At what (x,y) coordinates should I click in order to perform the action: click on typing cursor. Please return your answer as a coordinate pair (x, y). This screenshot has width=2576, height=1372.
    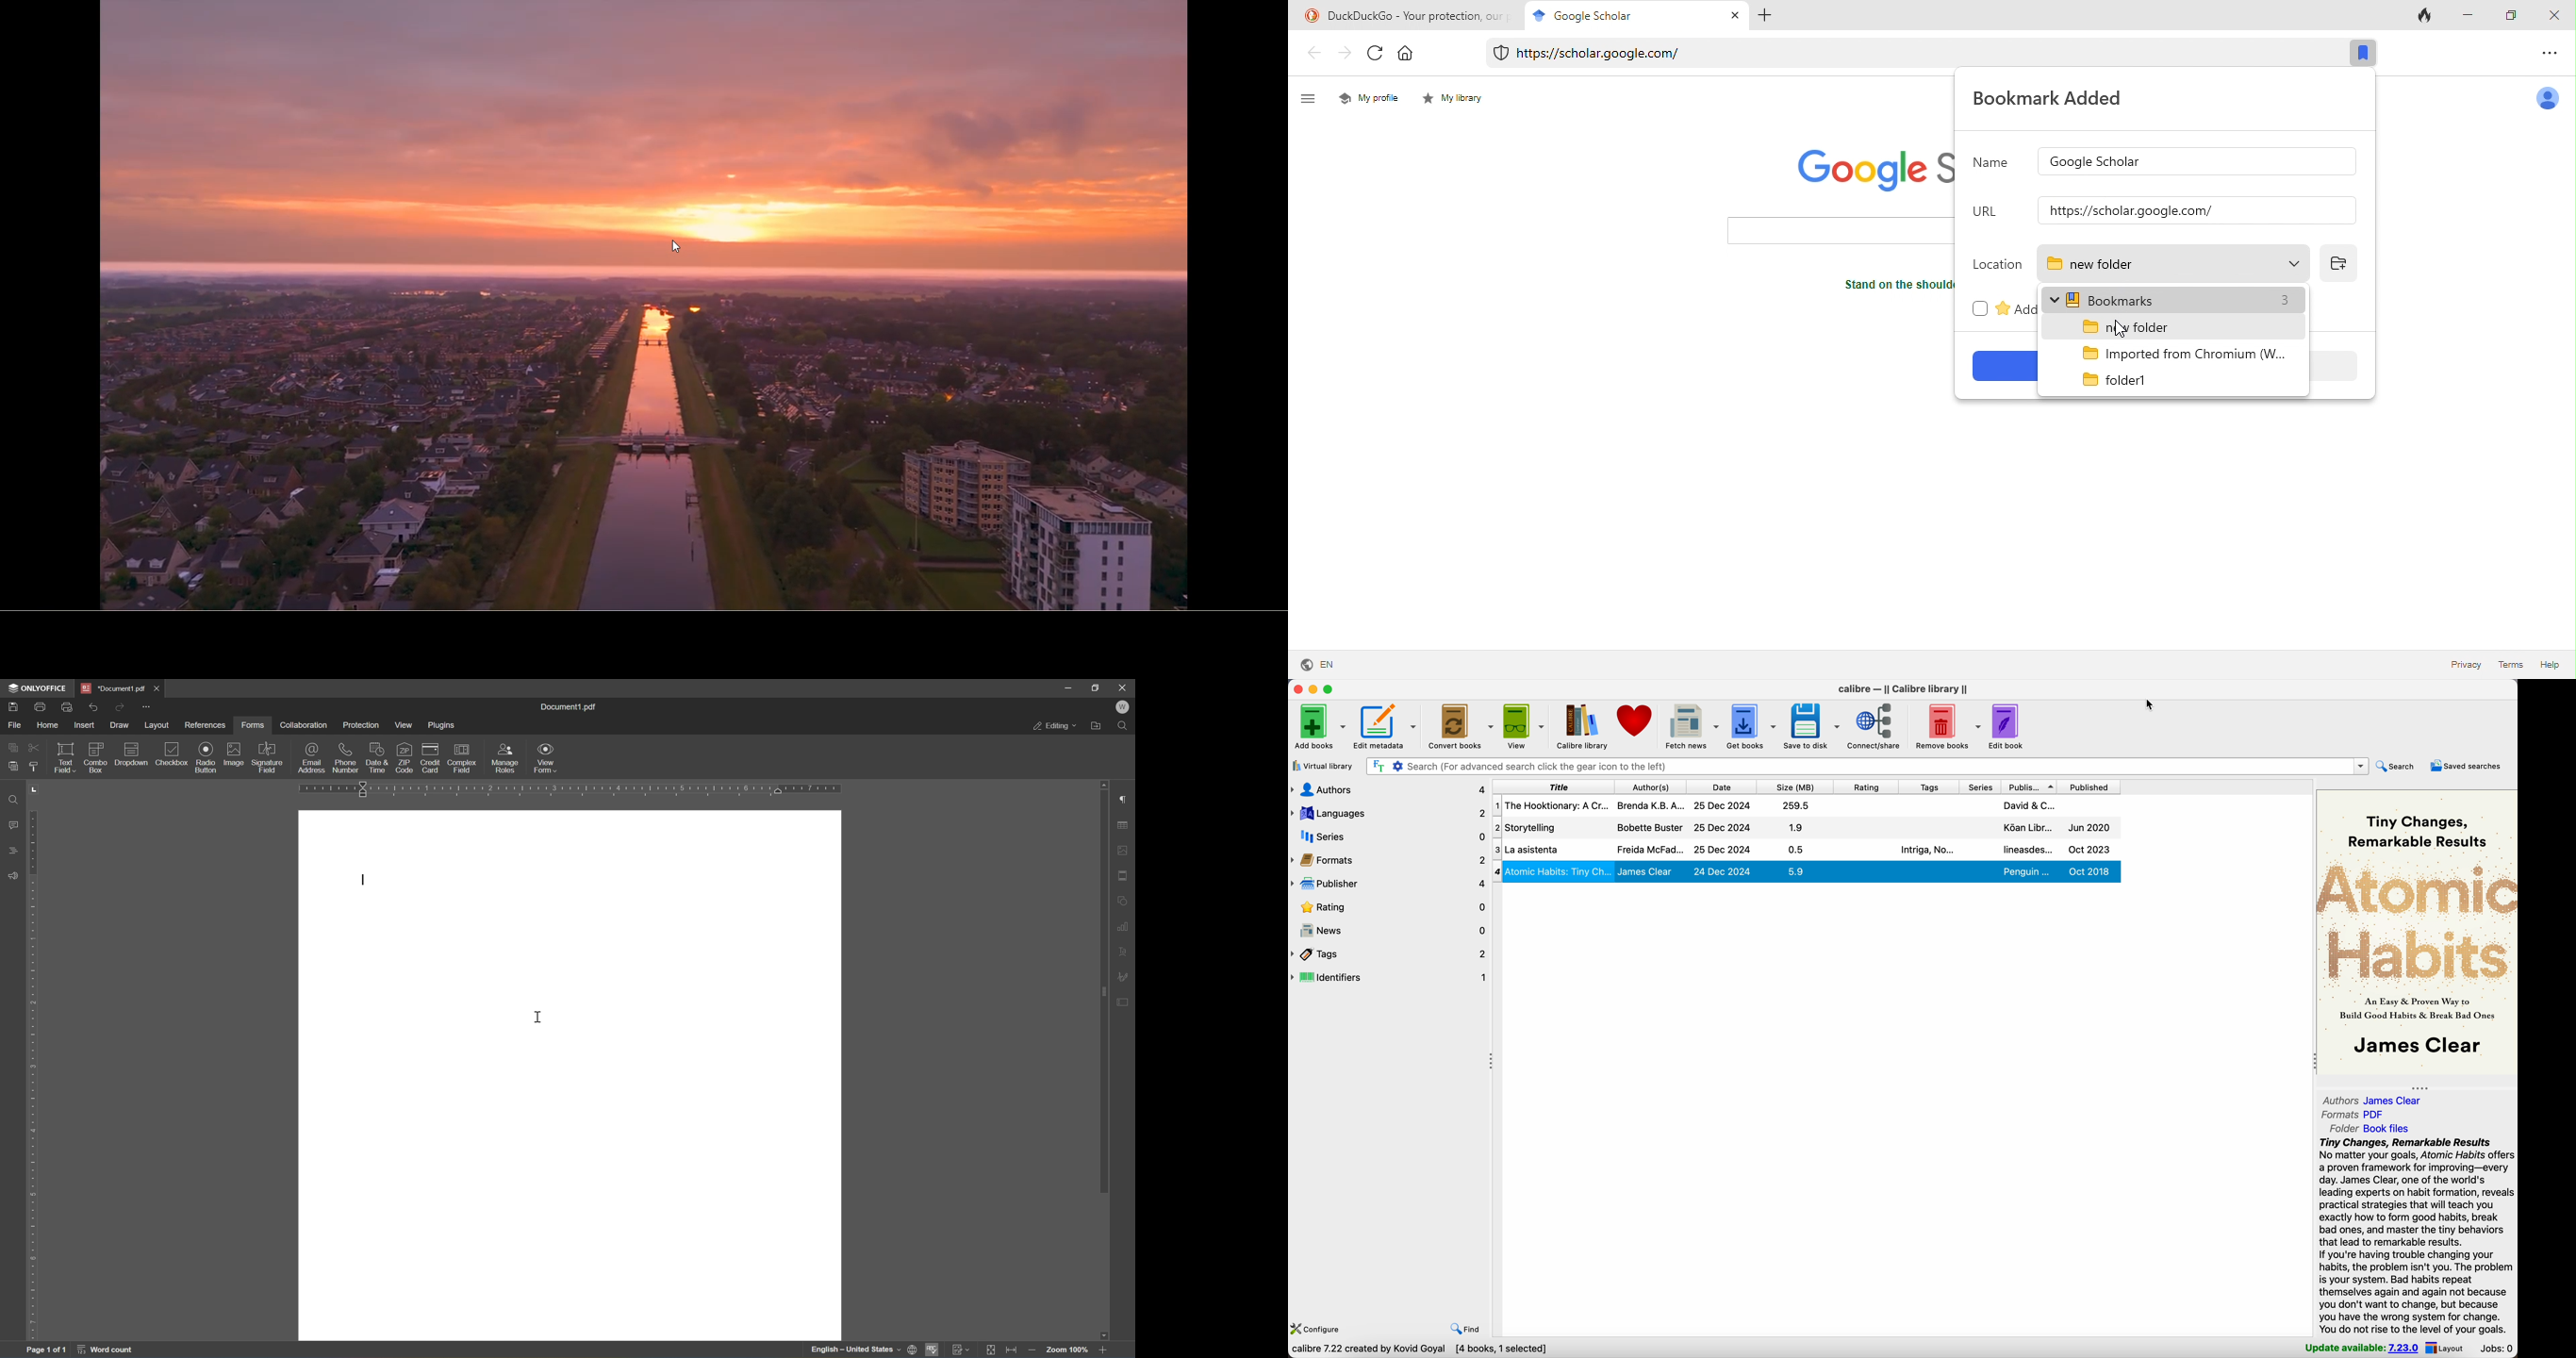
    Looking at the image, I should click on (361, 877).